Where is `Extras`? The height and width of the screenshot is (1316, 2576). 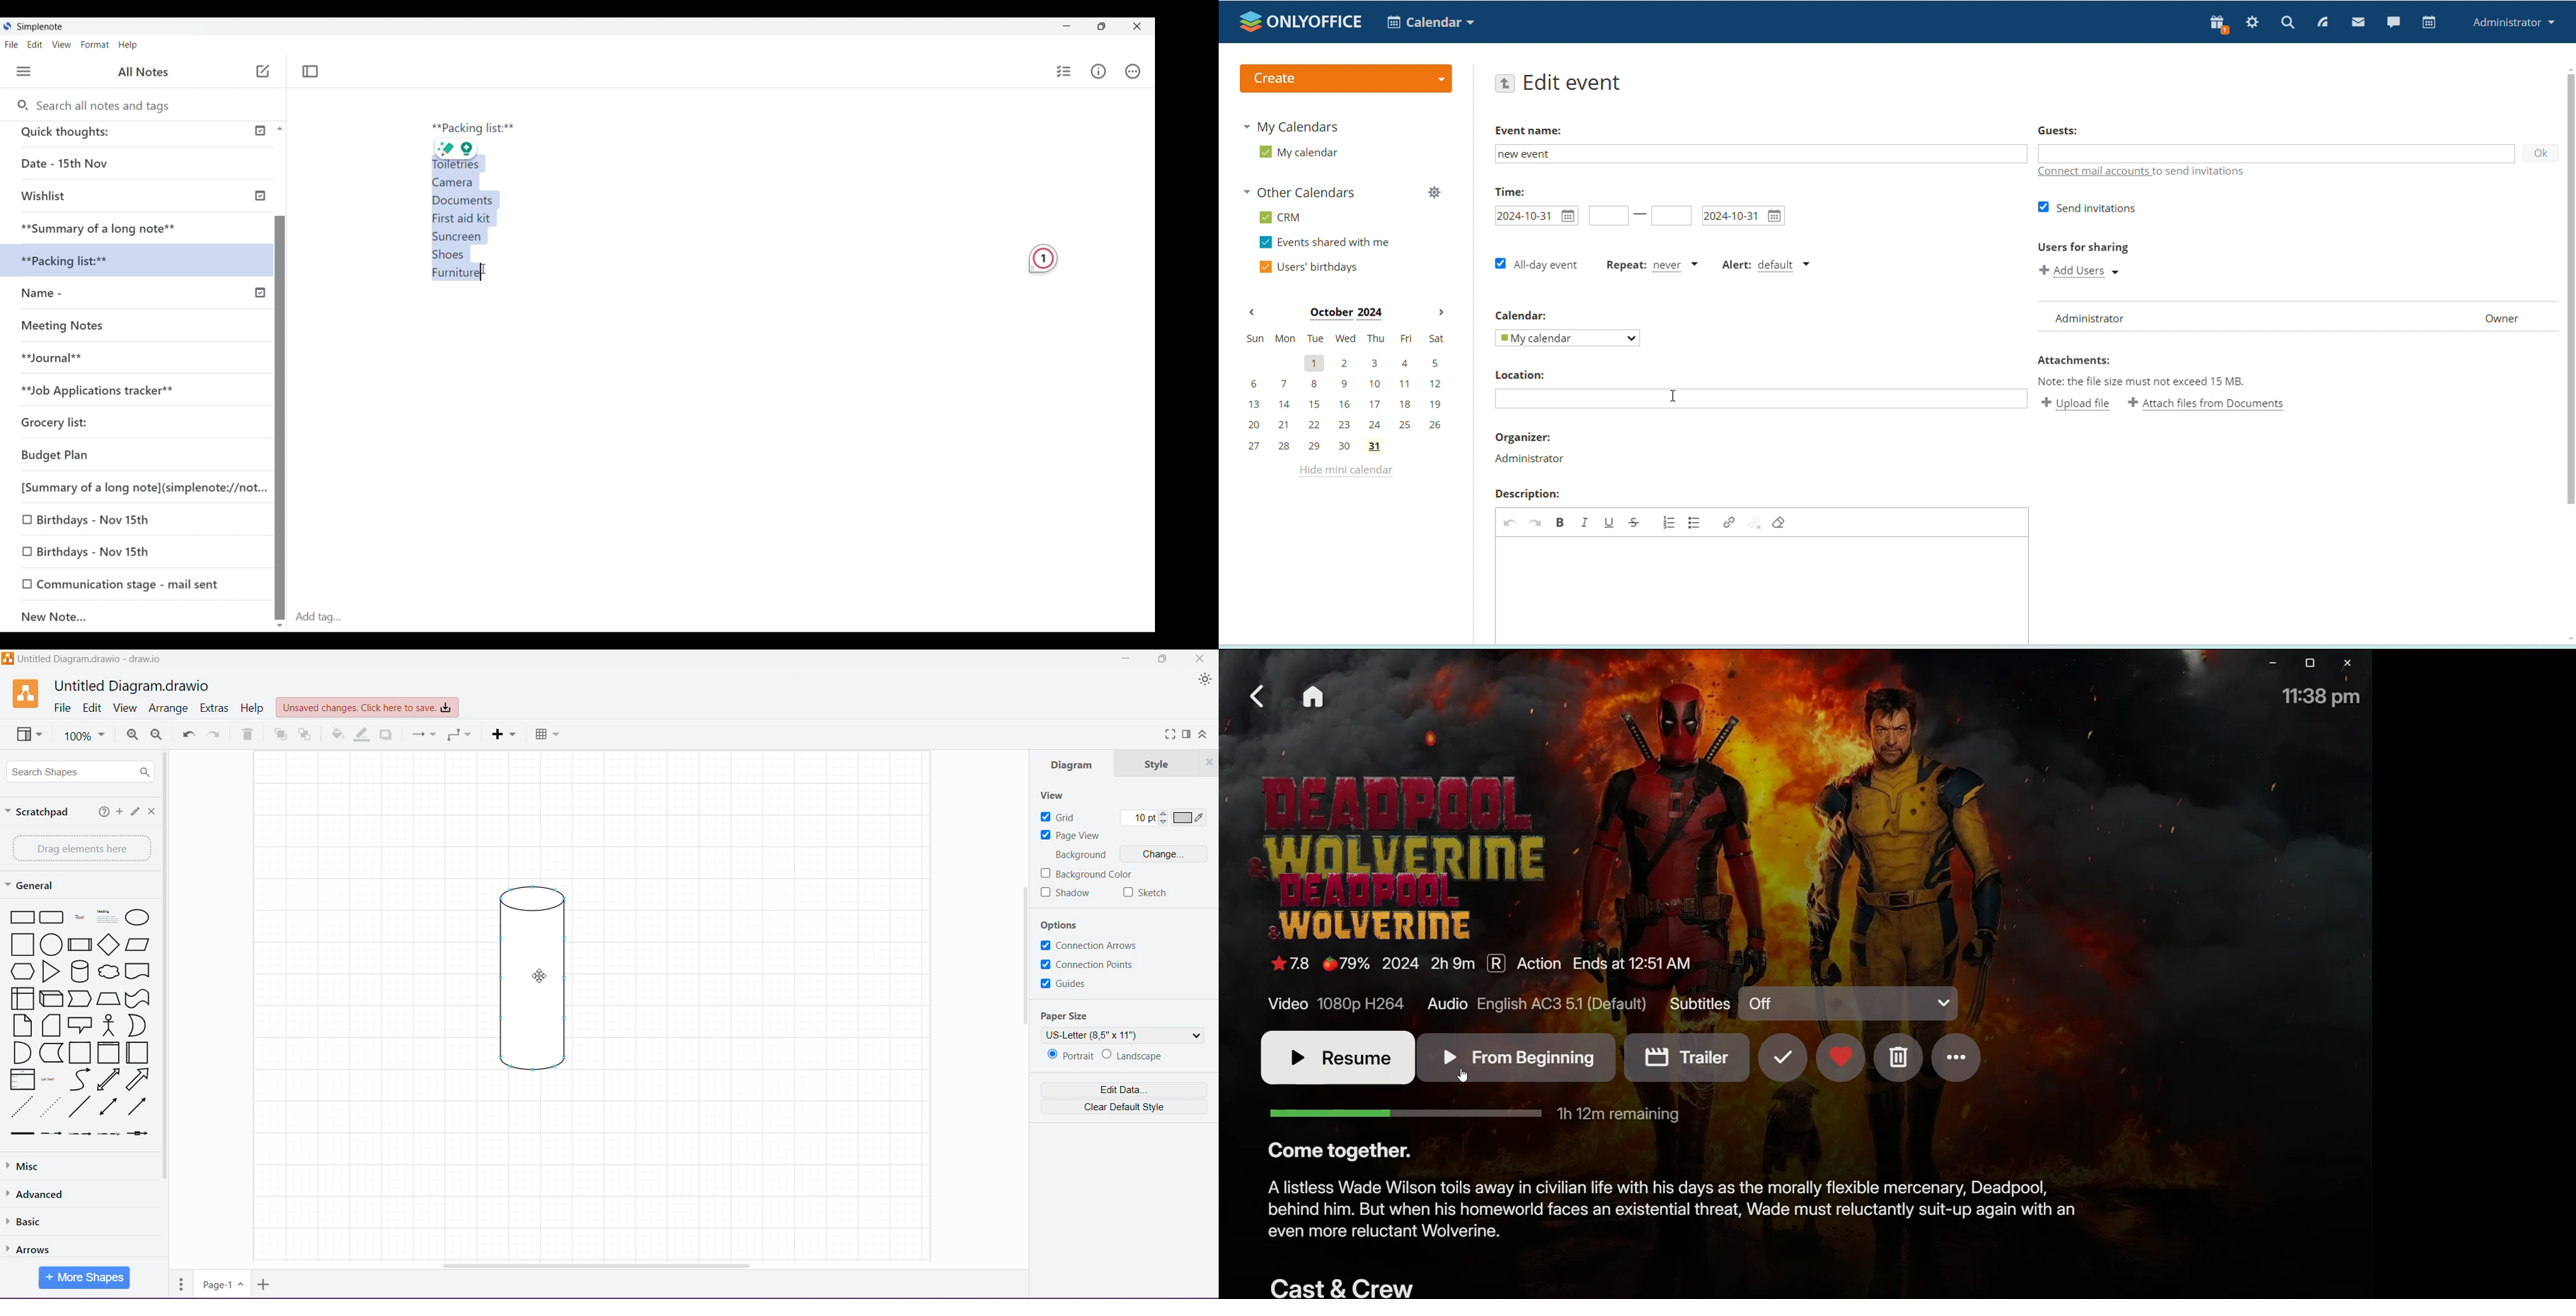 Extras is located at coordinates (215, 707).